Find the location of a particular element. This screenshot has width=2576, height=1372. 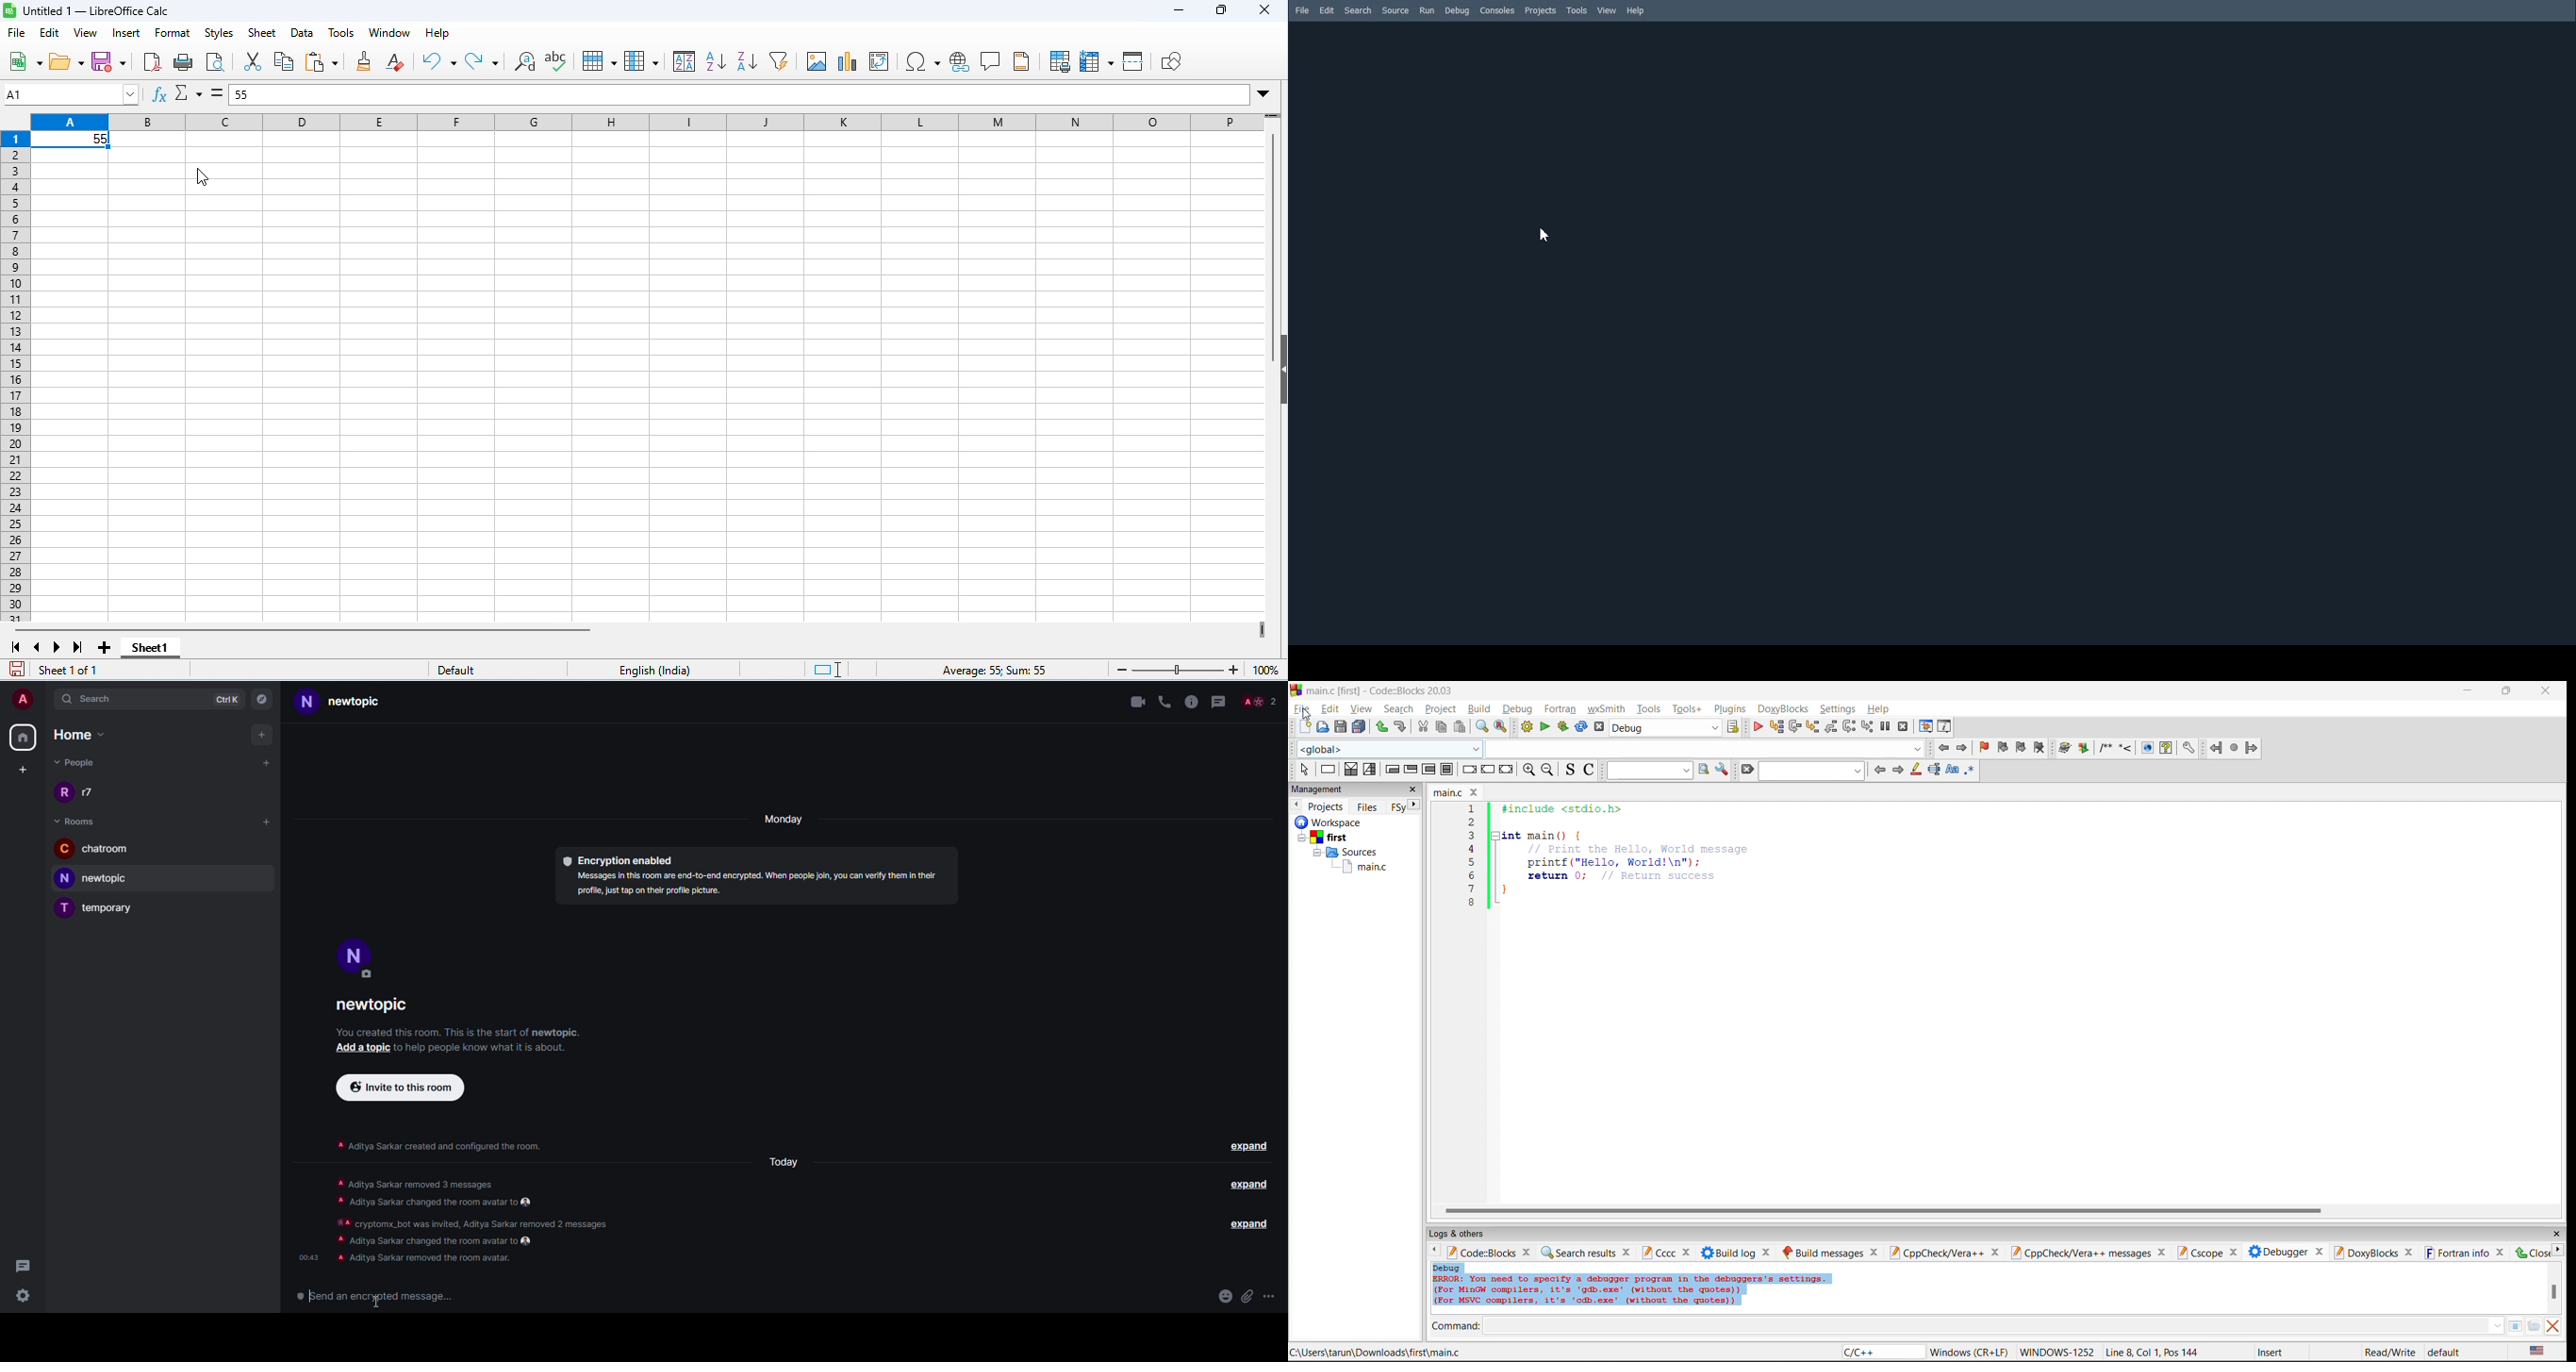

close is located at coordinates (1768, 1252).